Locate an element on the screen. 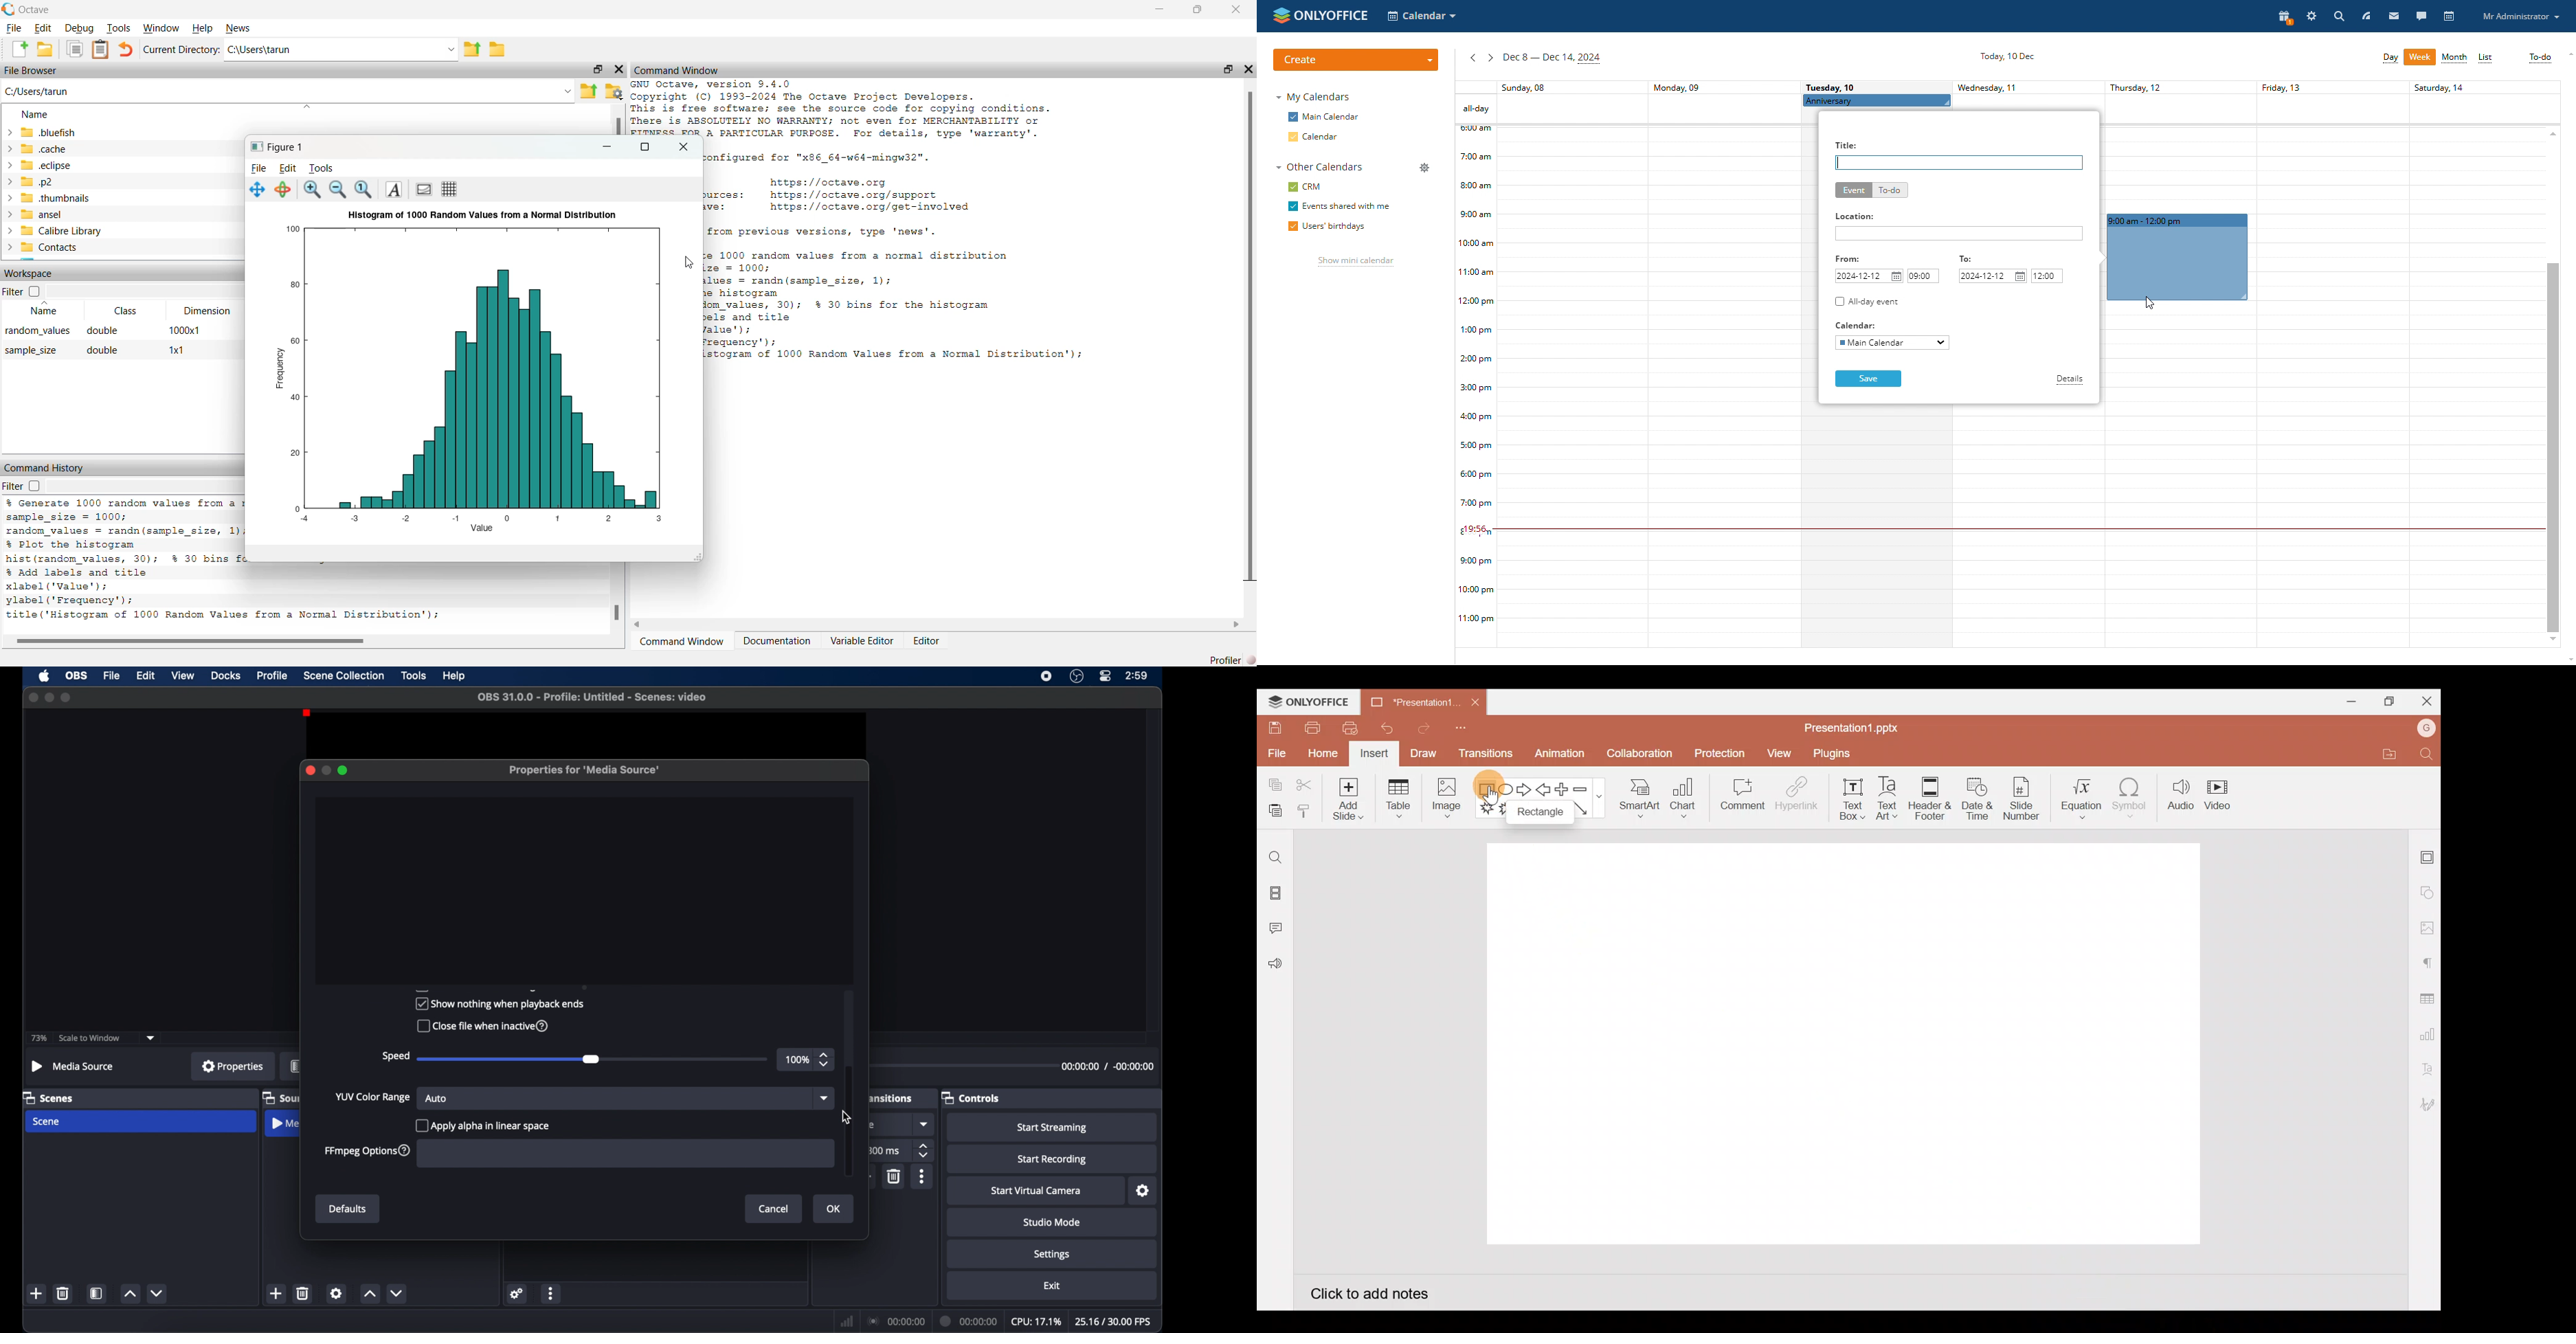 This screenshot has height=1344, width=2576. Minus is located at coordinates (1587, 788).